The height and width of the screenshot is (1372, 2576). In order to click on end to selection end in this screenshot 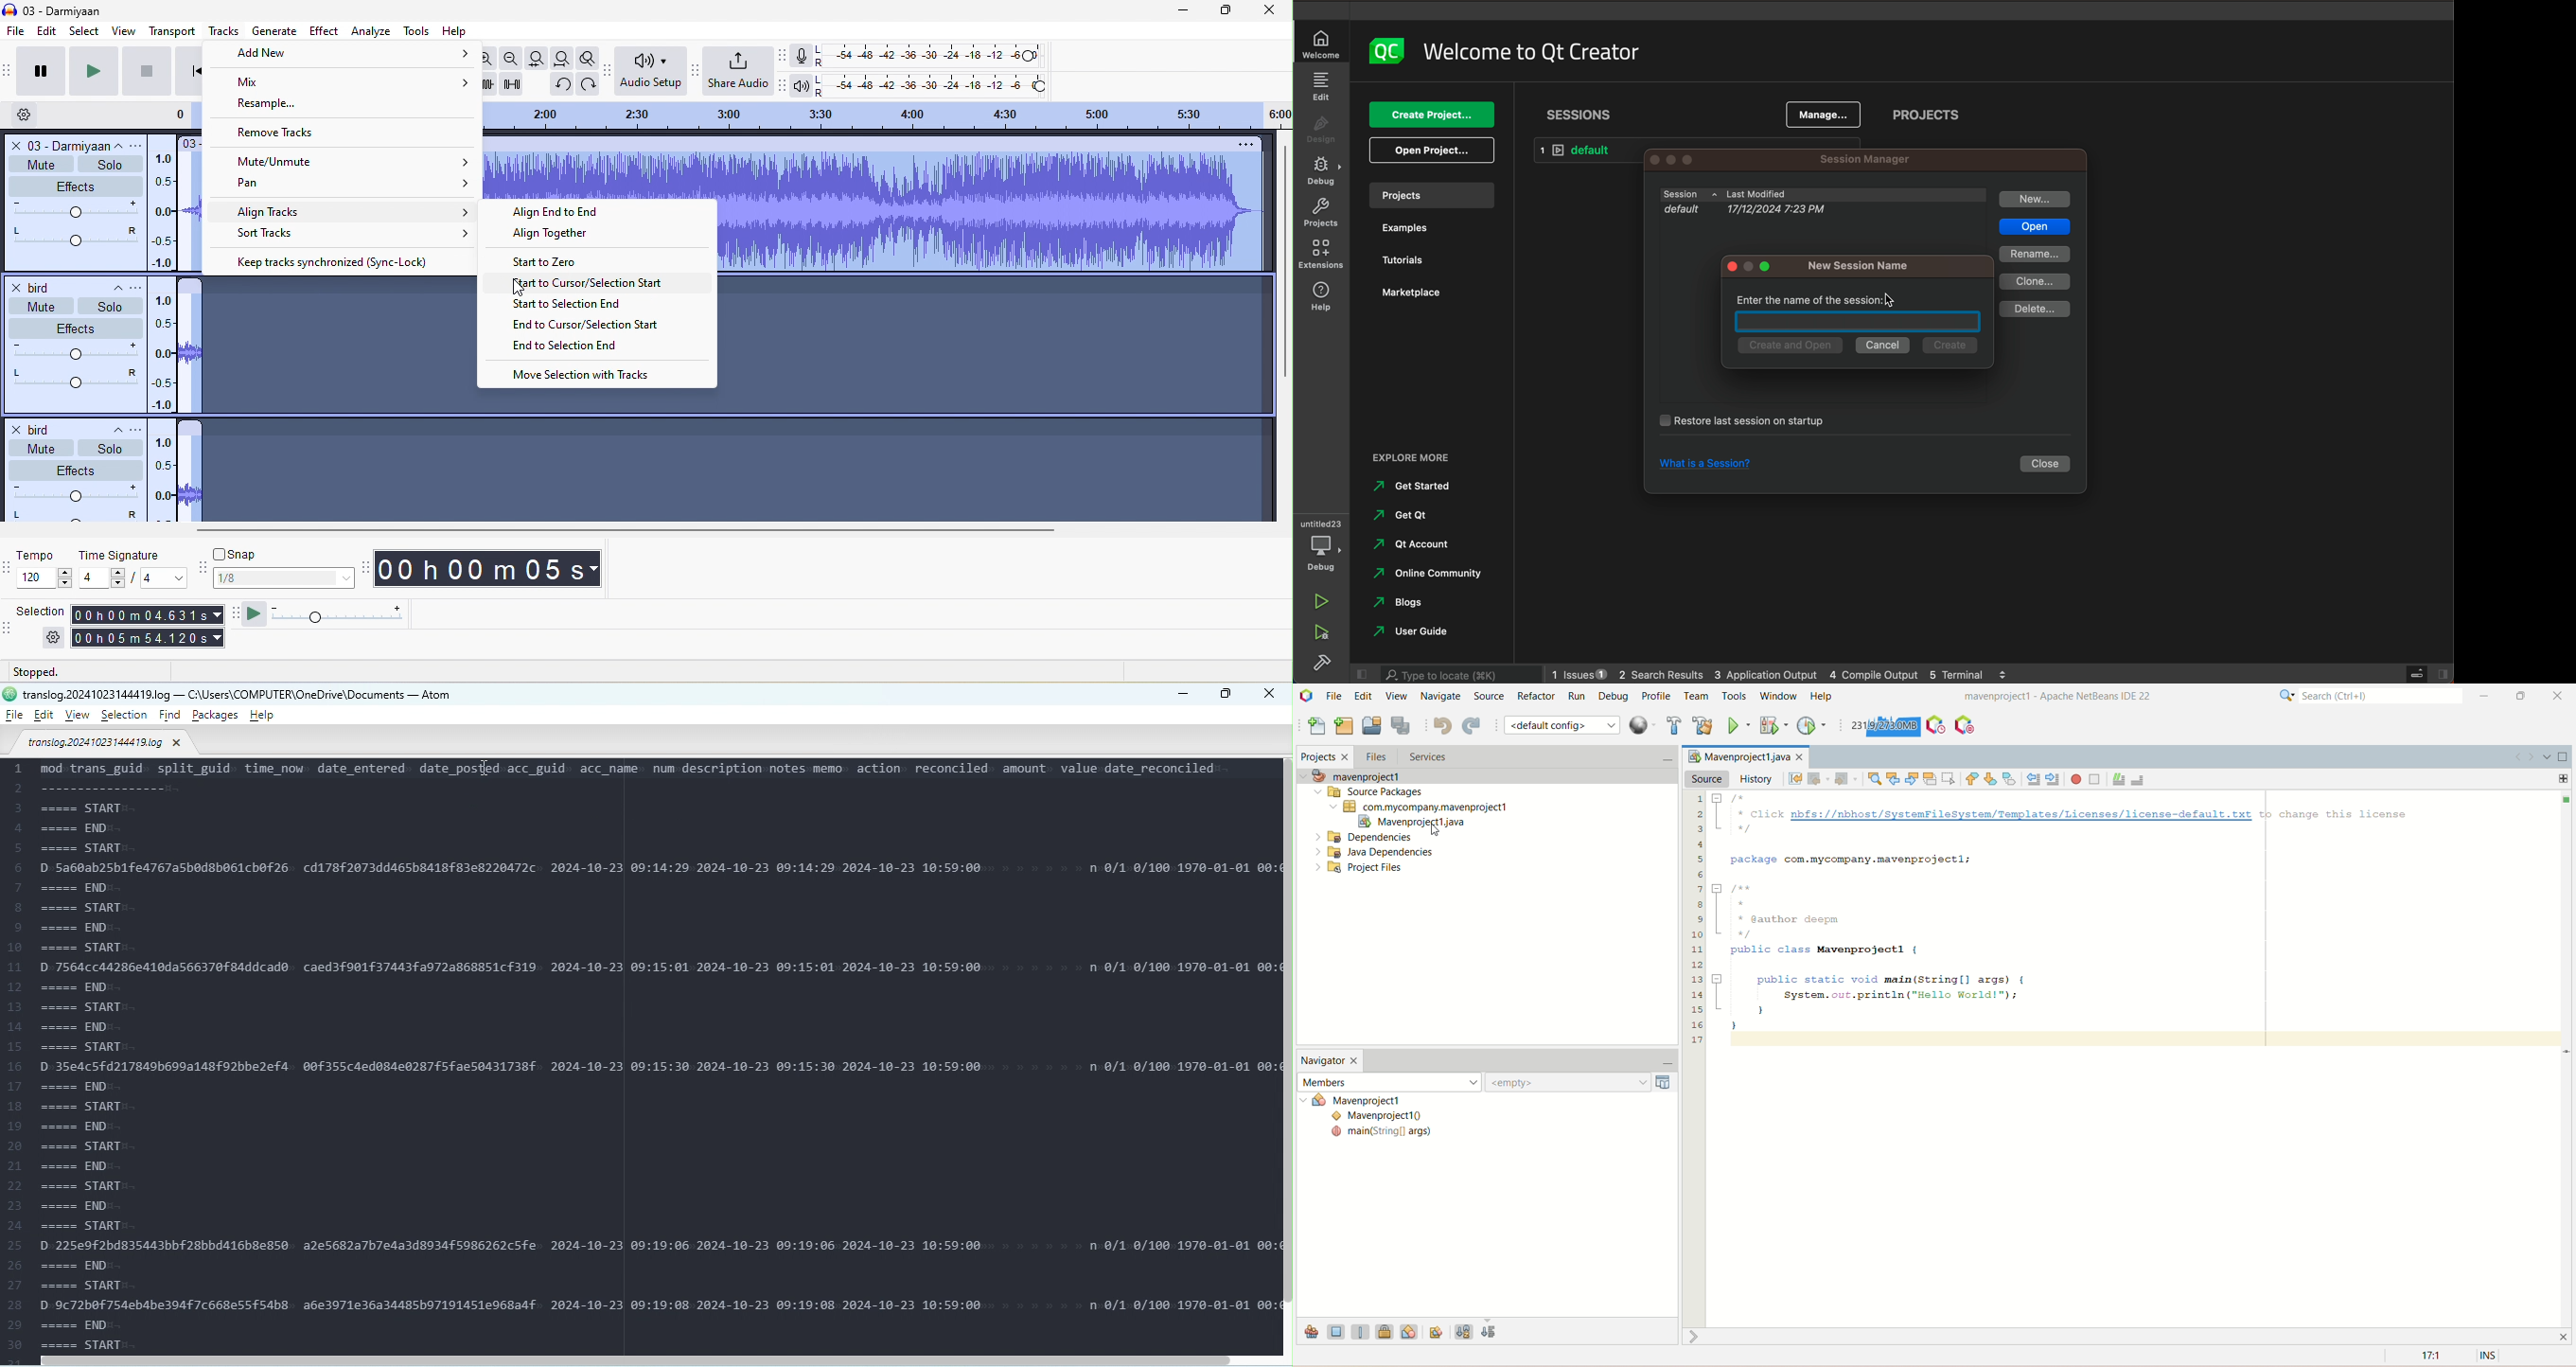, I will do `click(565, 348)`.